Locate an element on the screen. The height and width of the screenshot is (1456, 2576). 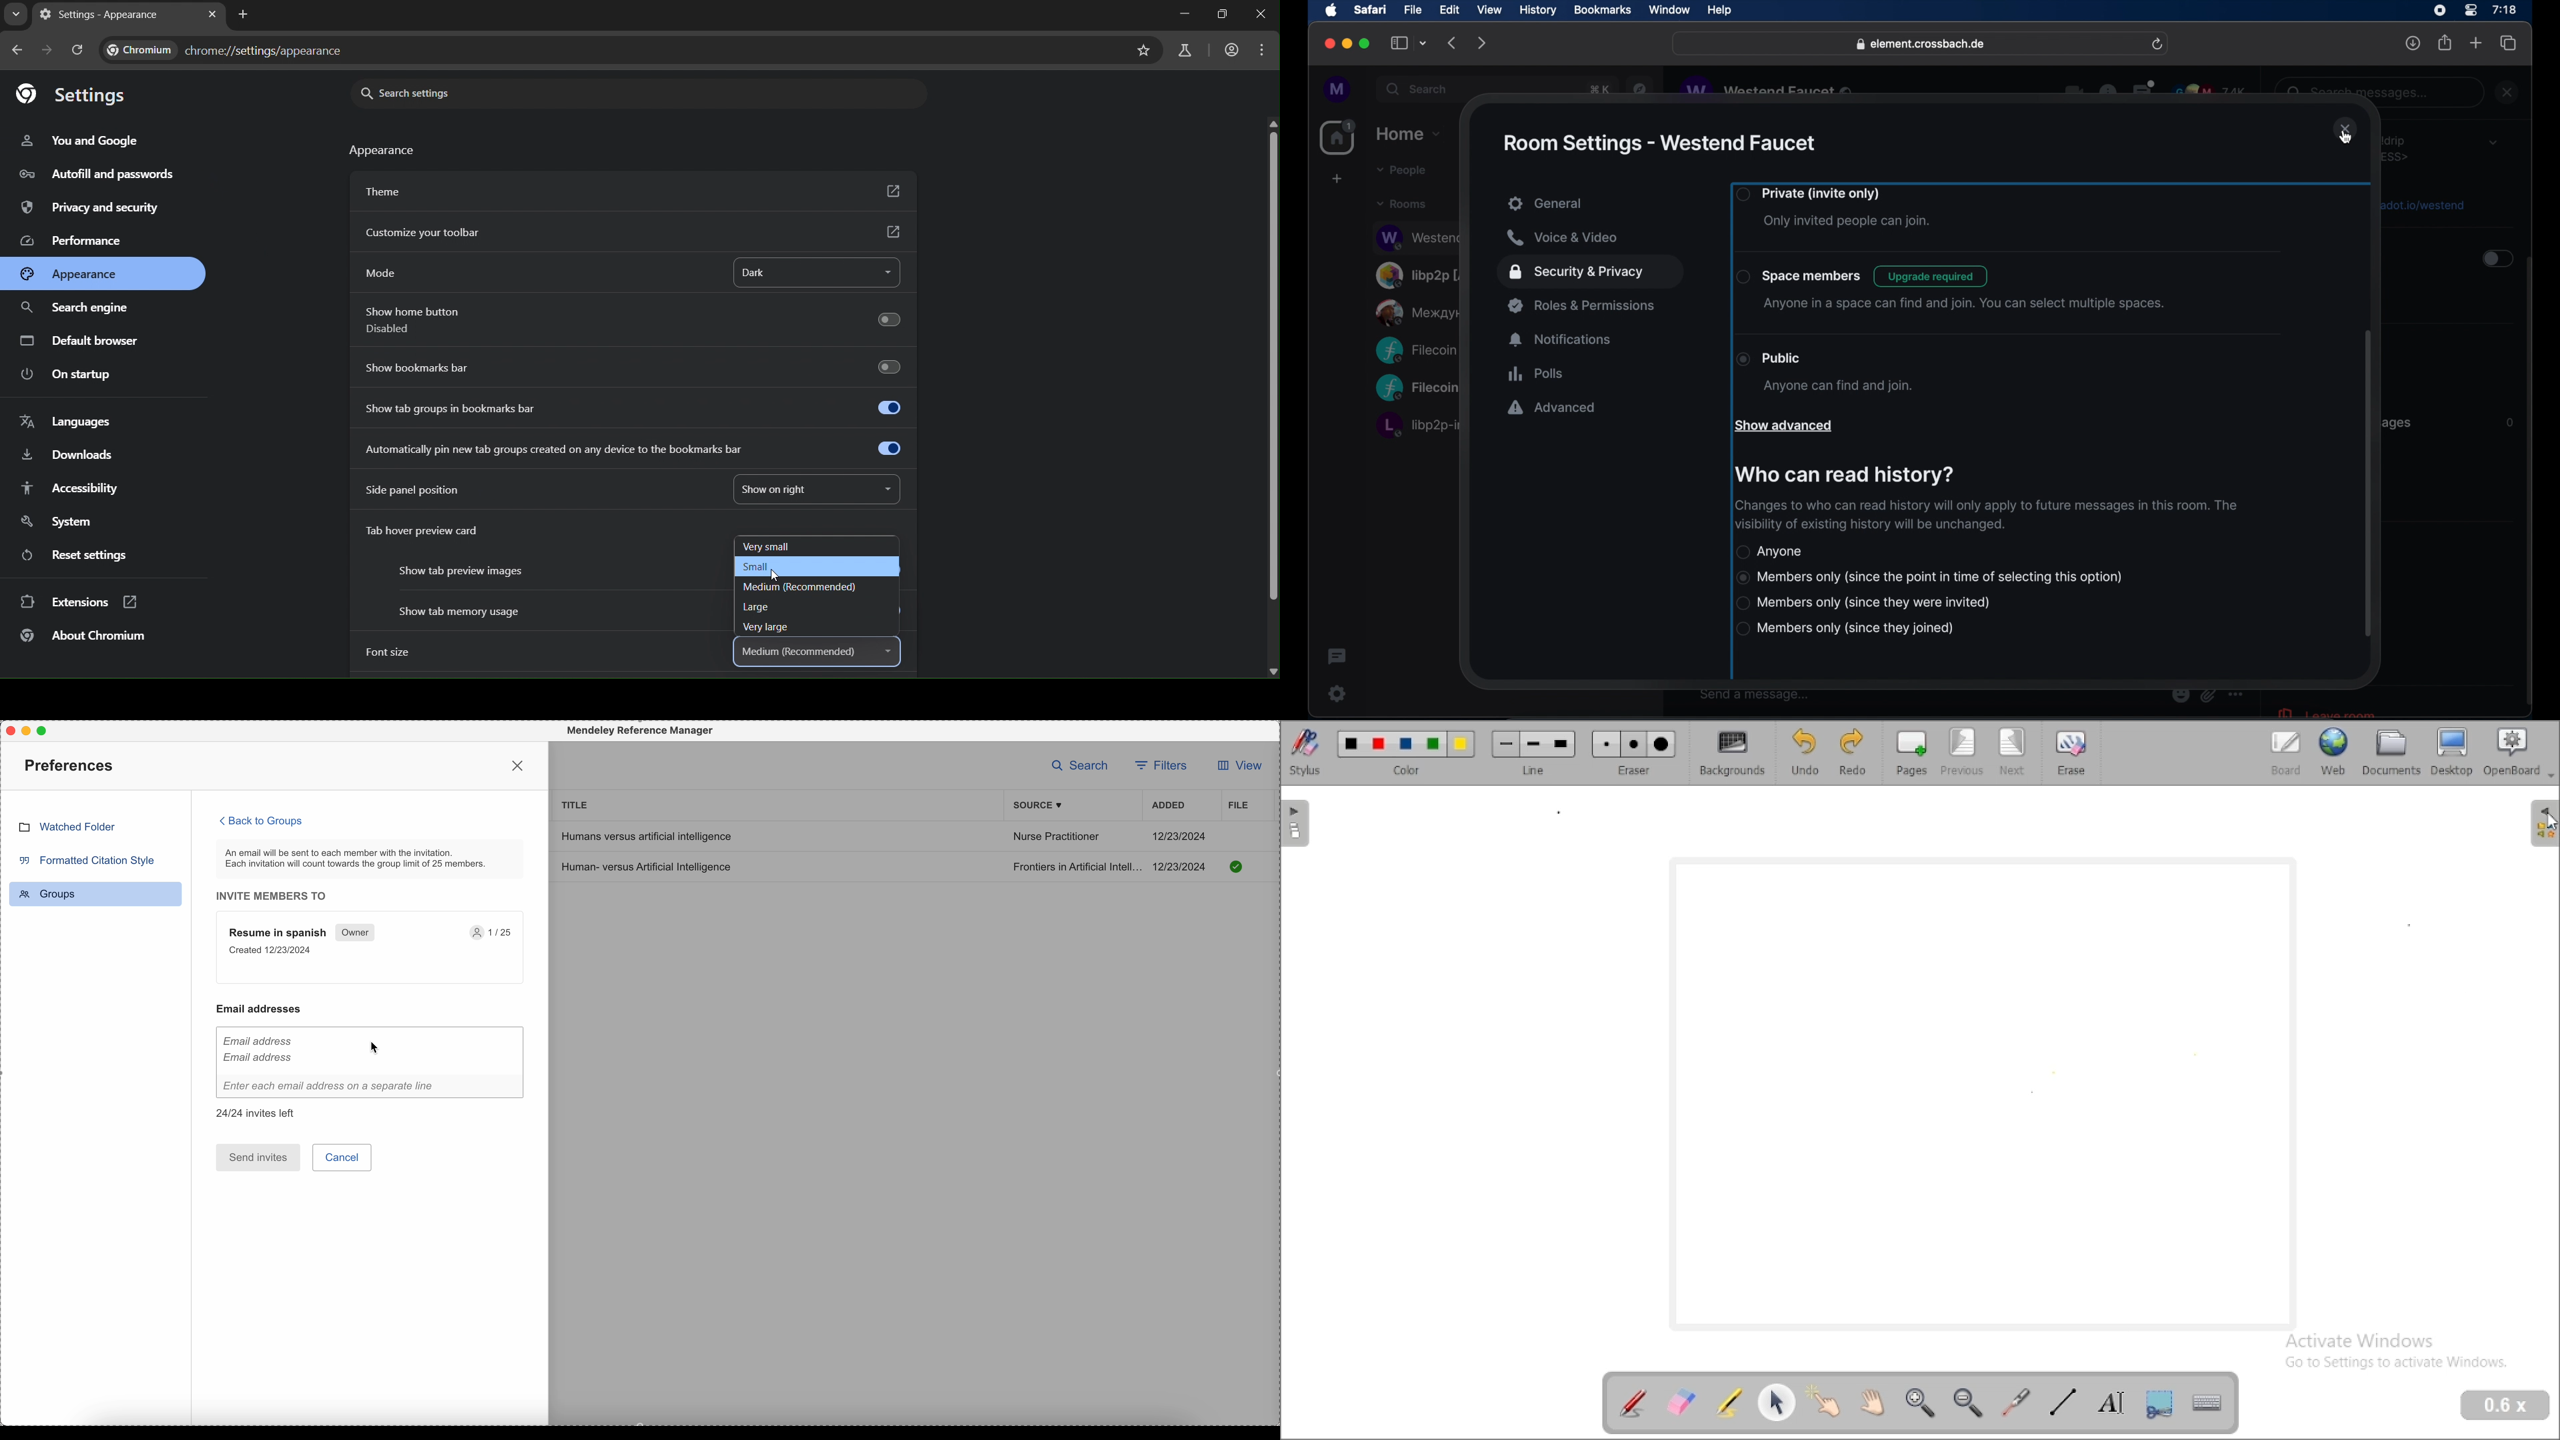
leave room is located at coordinates (2325, 711).